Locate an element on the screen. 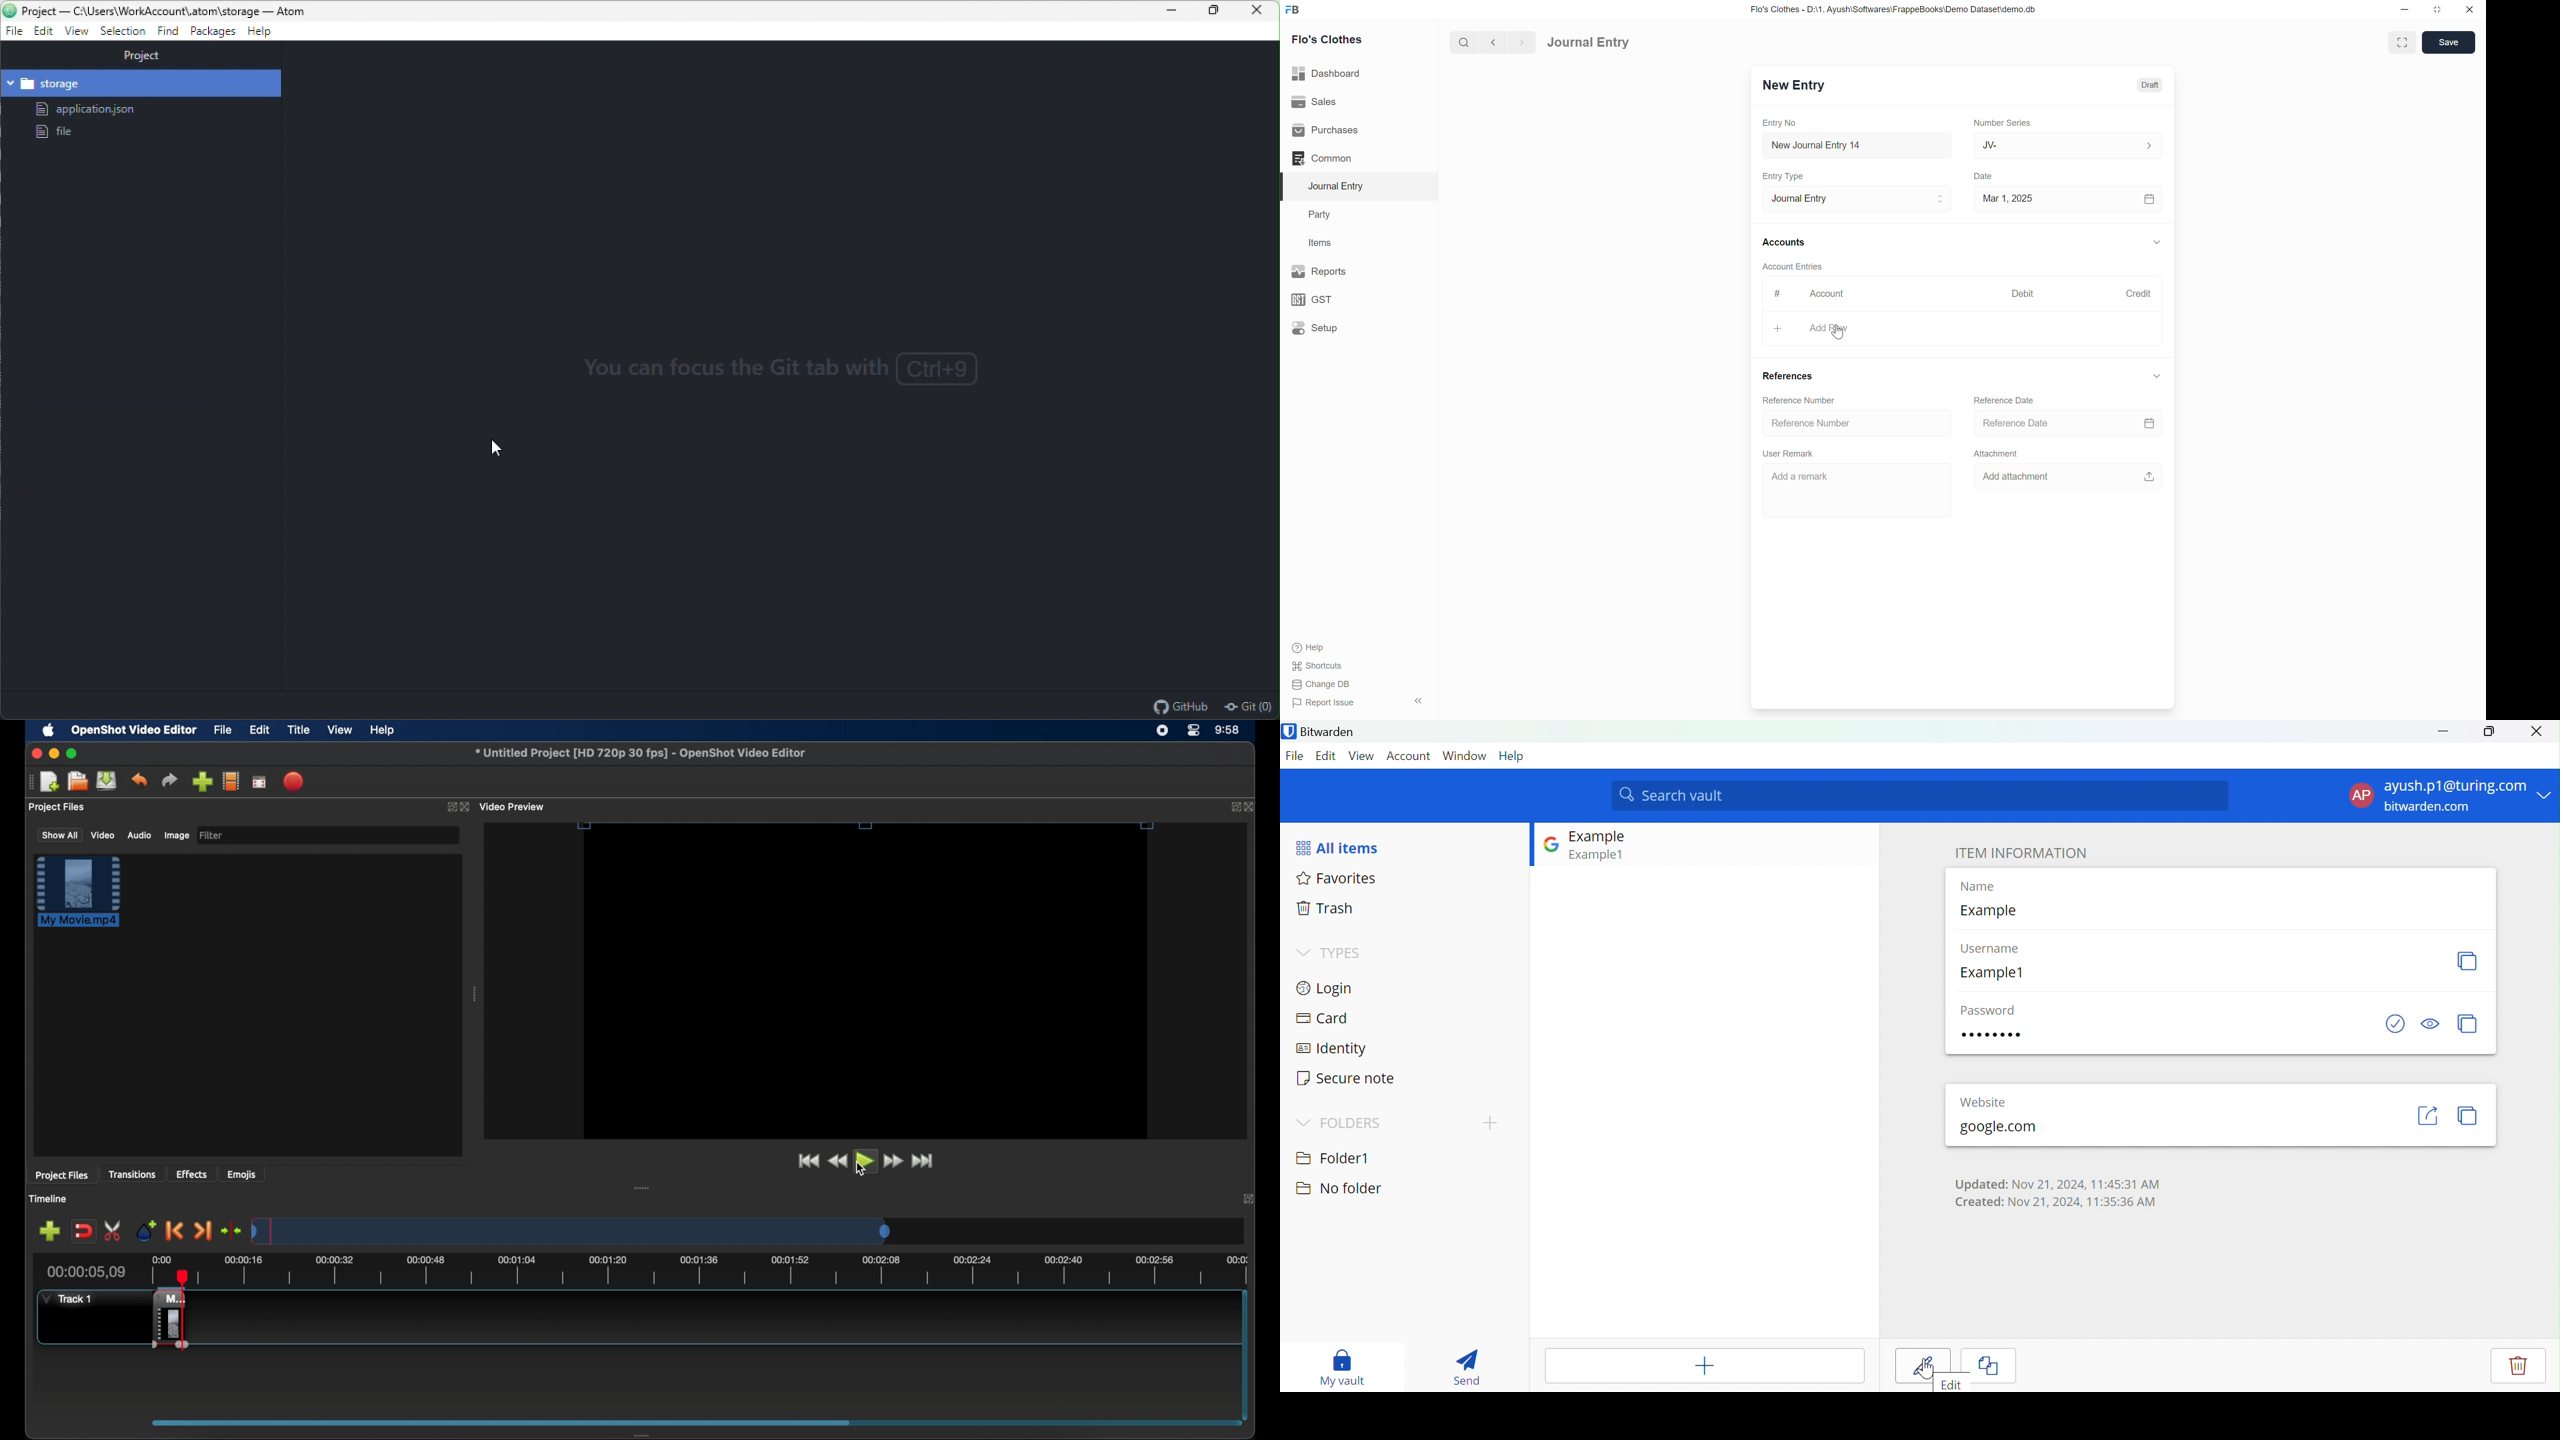 Image resolution: width=2576 pixels, height=1456 pixels. search is located at coordinates (1463, 42).